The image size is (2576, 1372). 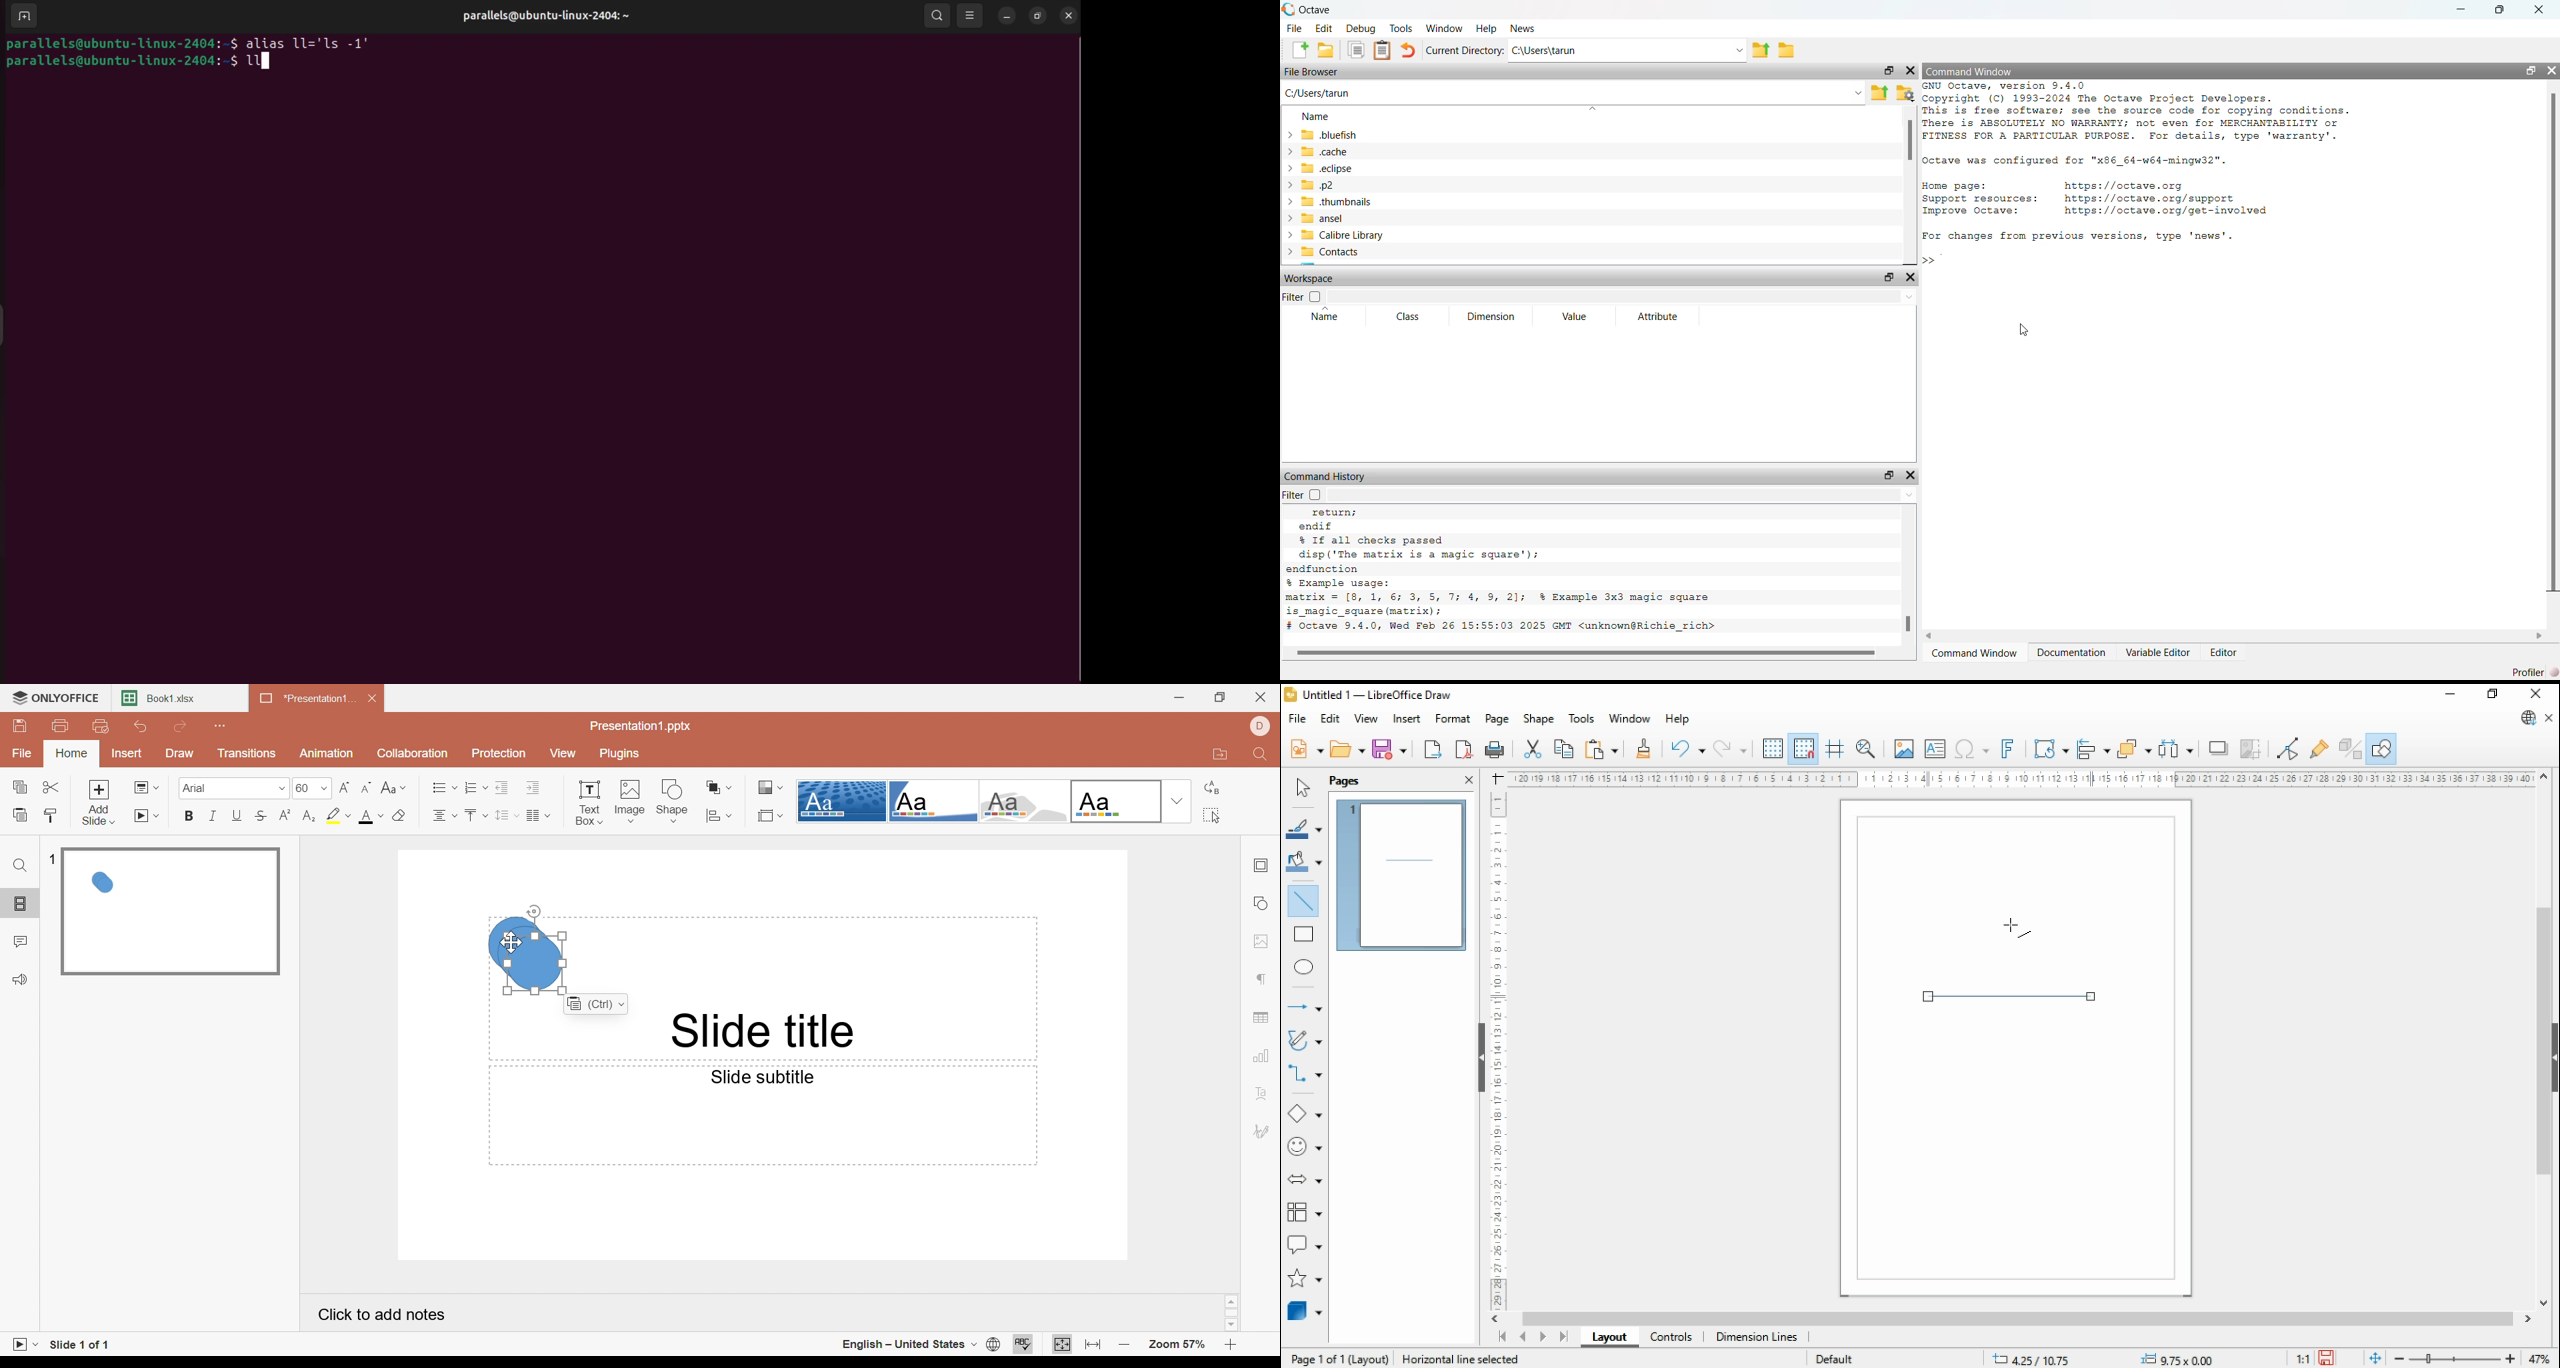 I want to click on DELL, so click(x=1261, y=725).